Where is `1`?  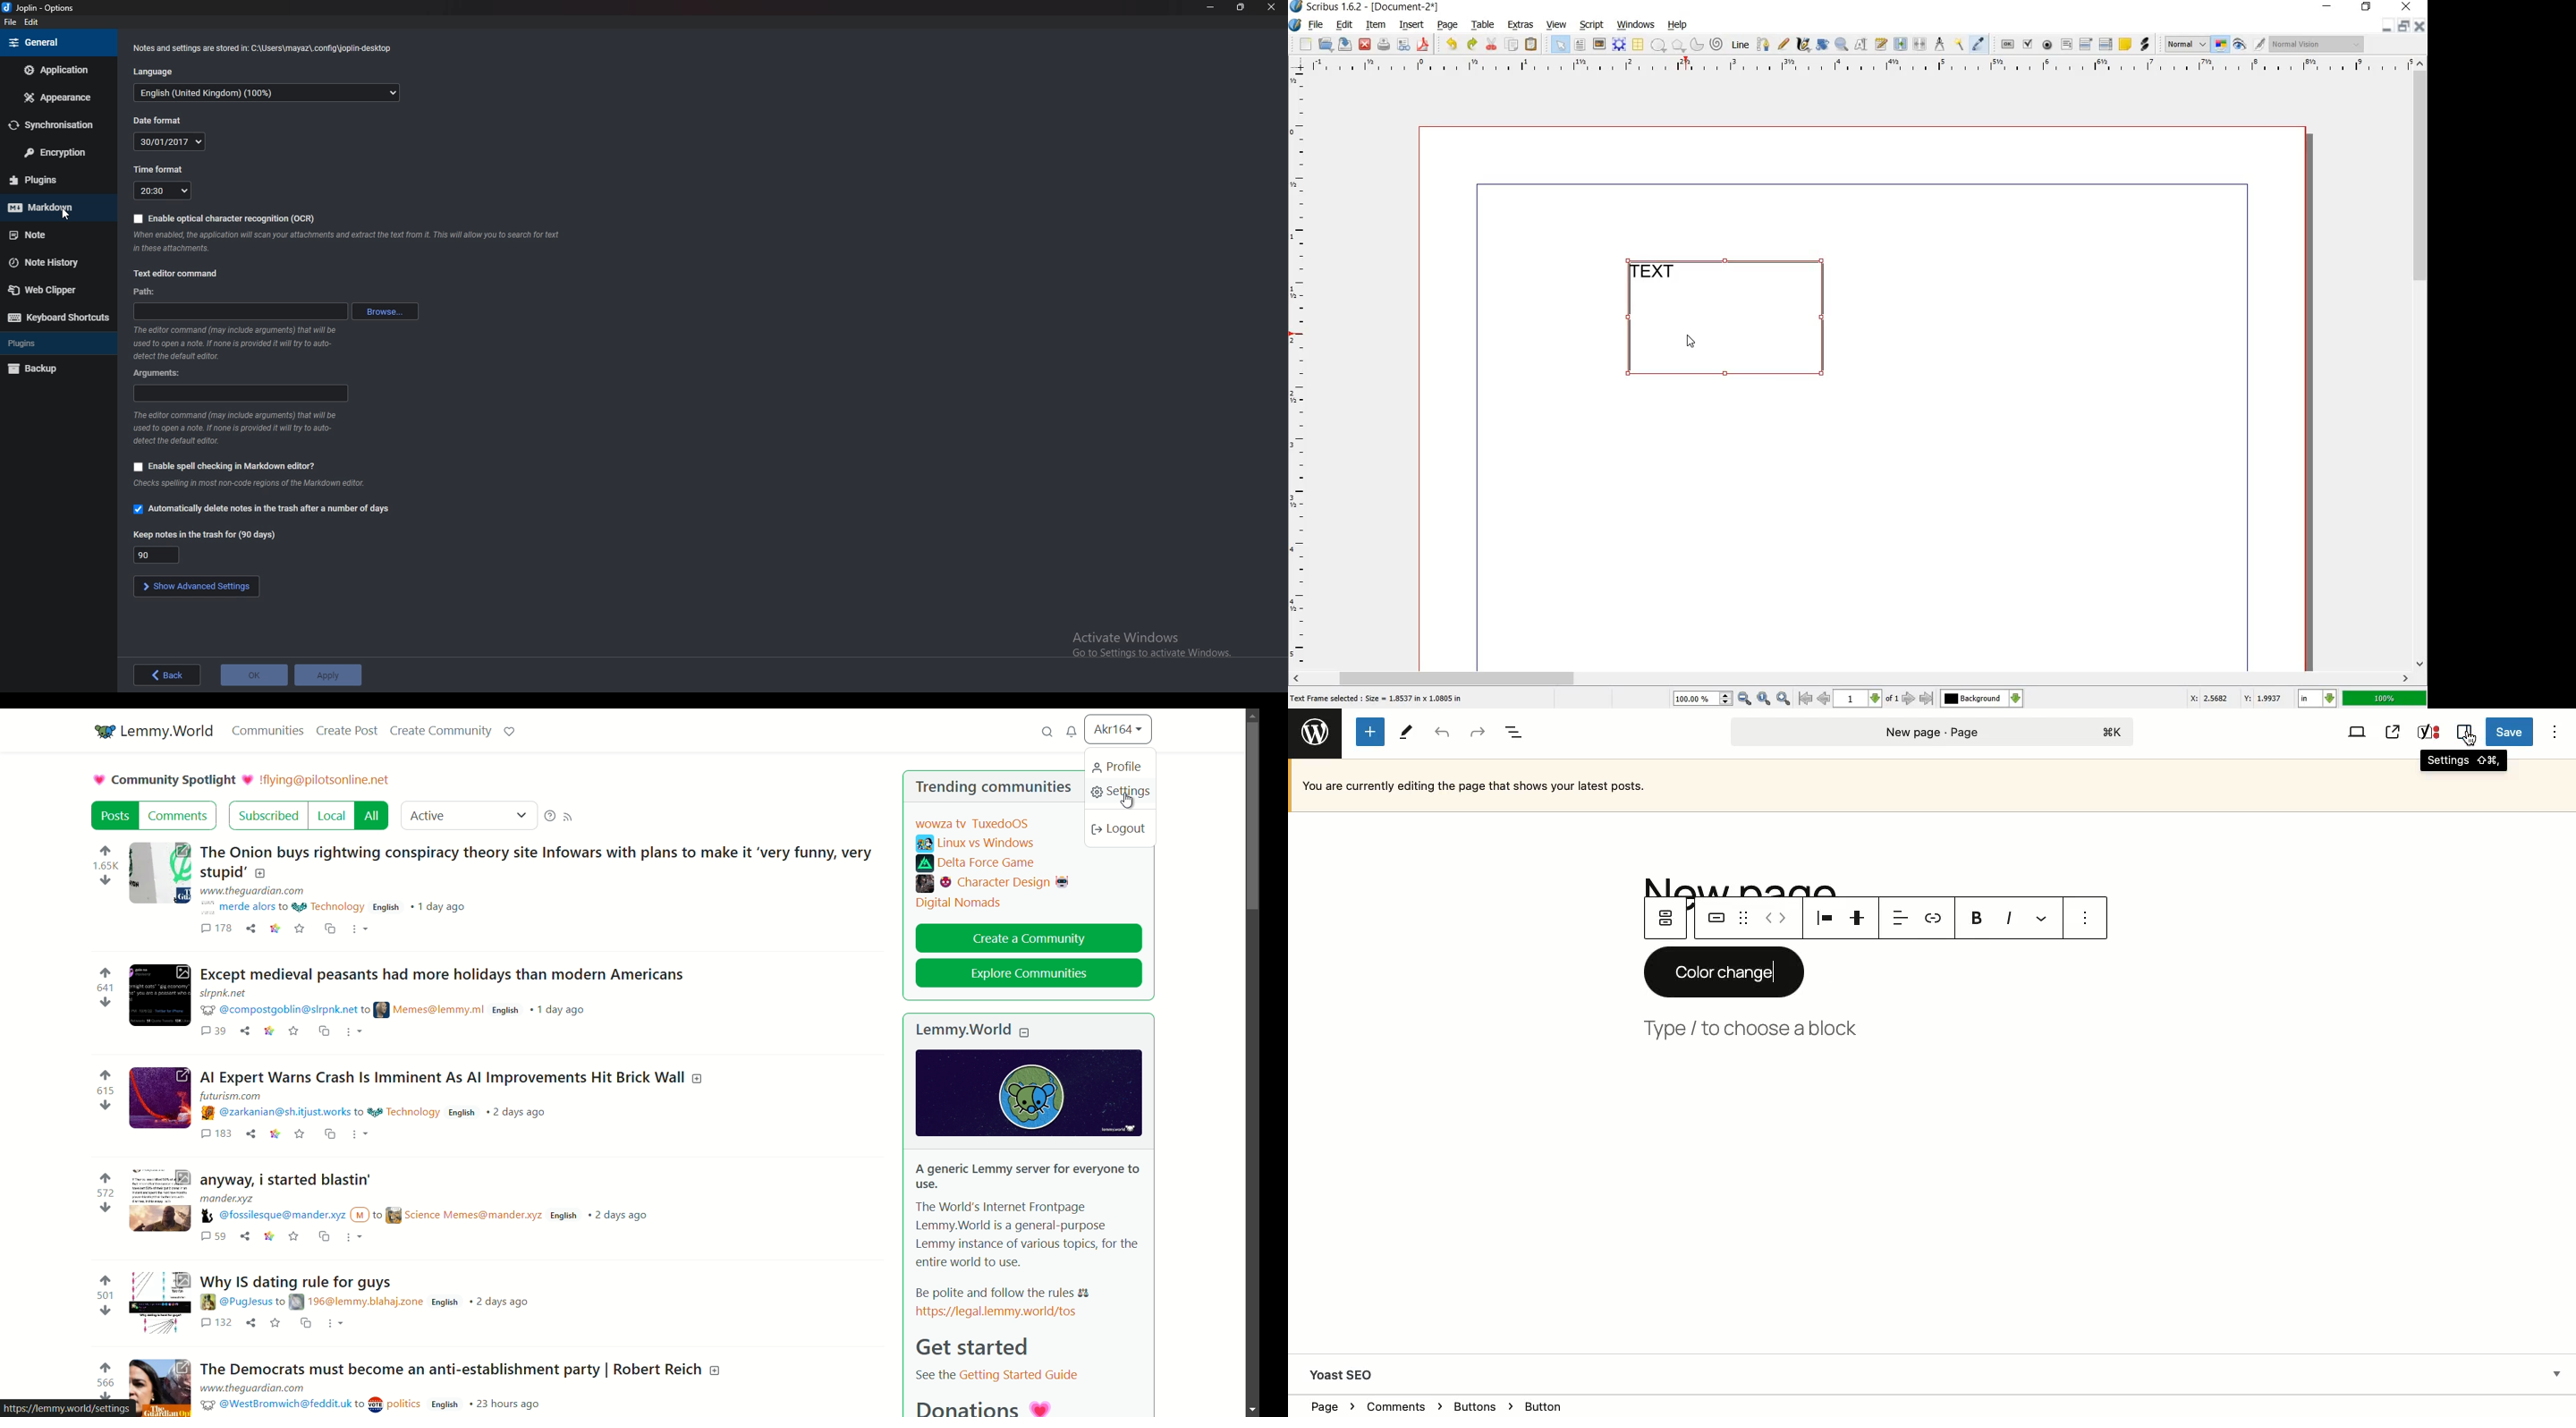 1 is located at coordinates (1857, 699).